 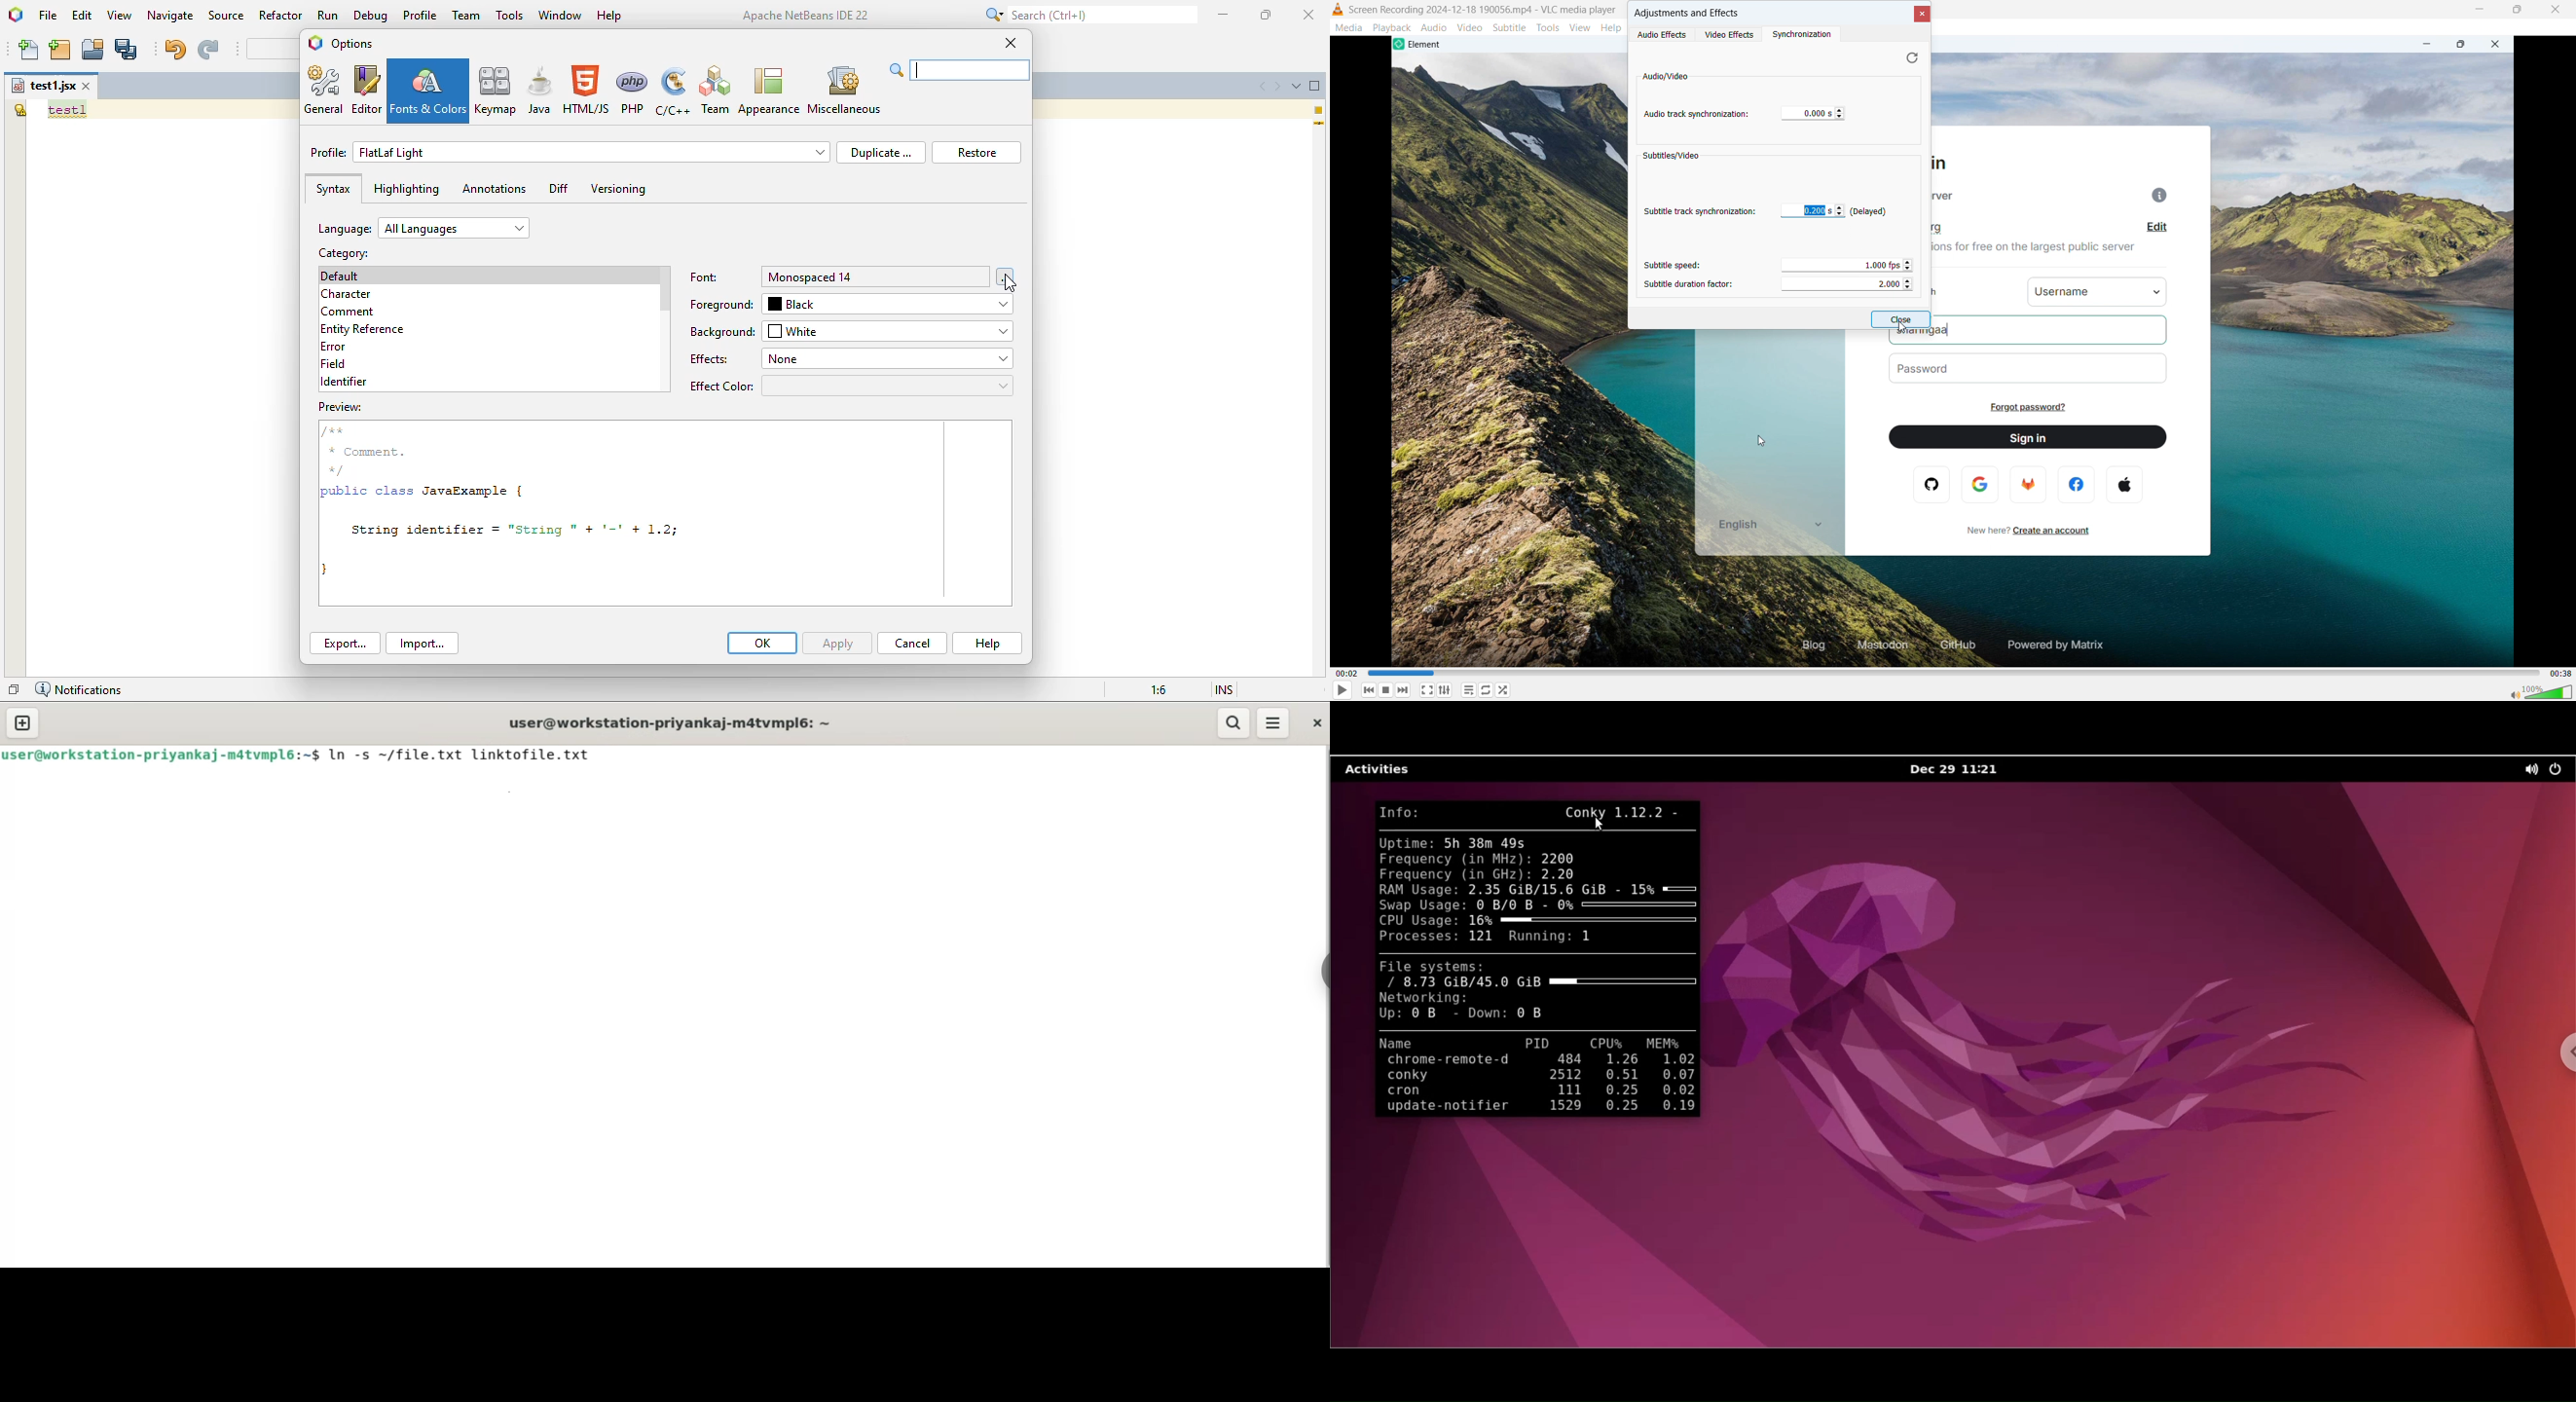 What do you see at coordinates (346, 294) in the screenshot?
I see `character` at bounding box center [346, 294].